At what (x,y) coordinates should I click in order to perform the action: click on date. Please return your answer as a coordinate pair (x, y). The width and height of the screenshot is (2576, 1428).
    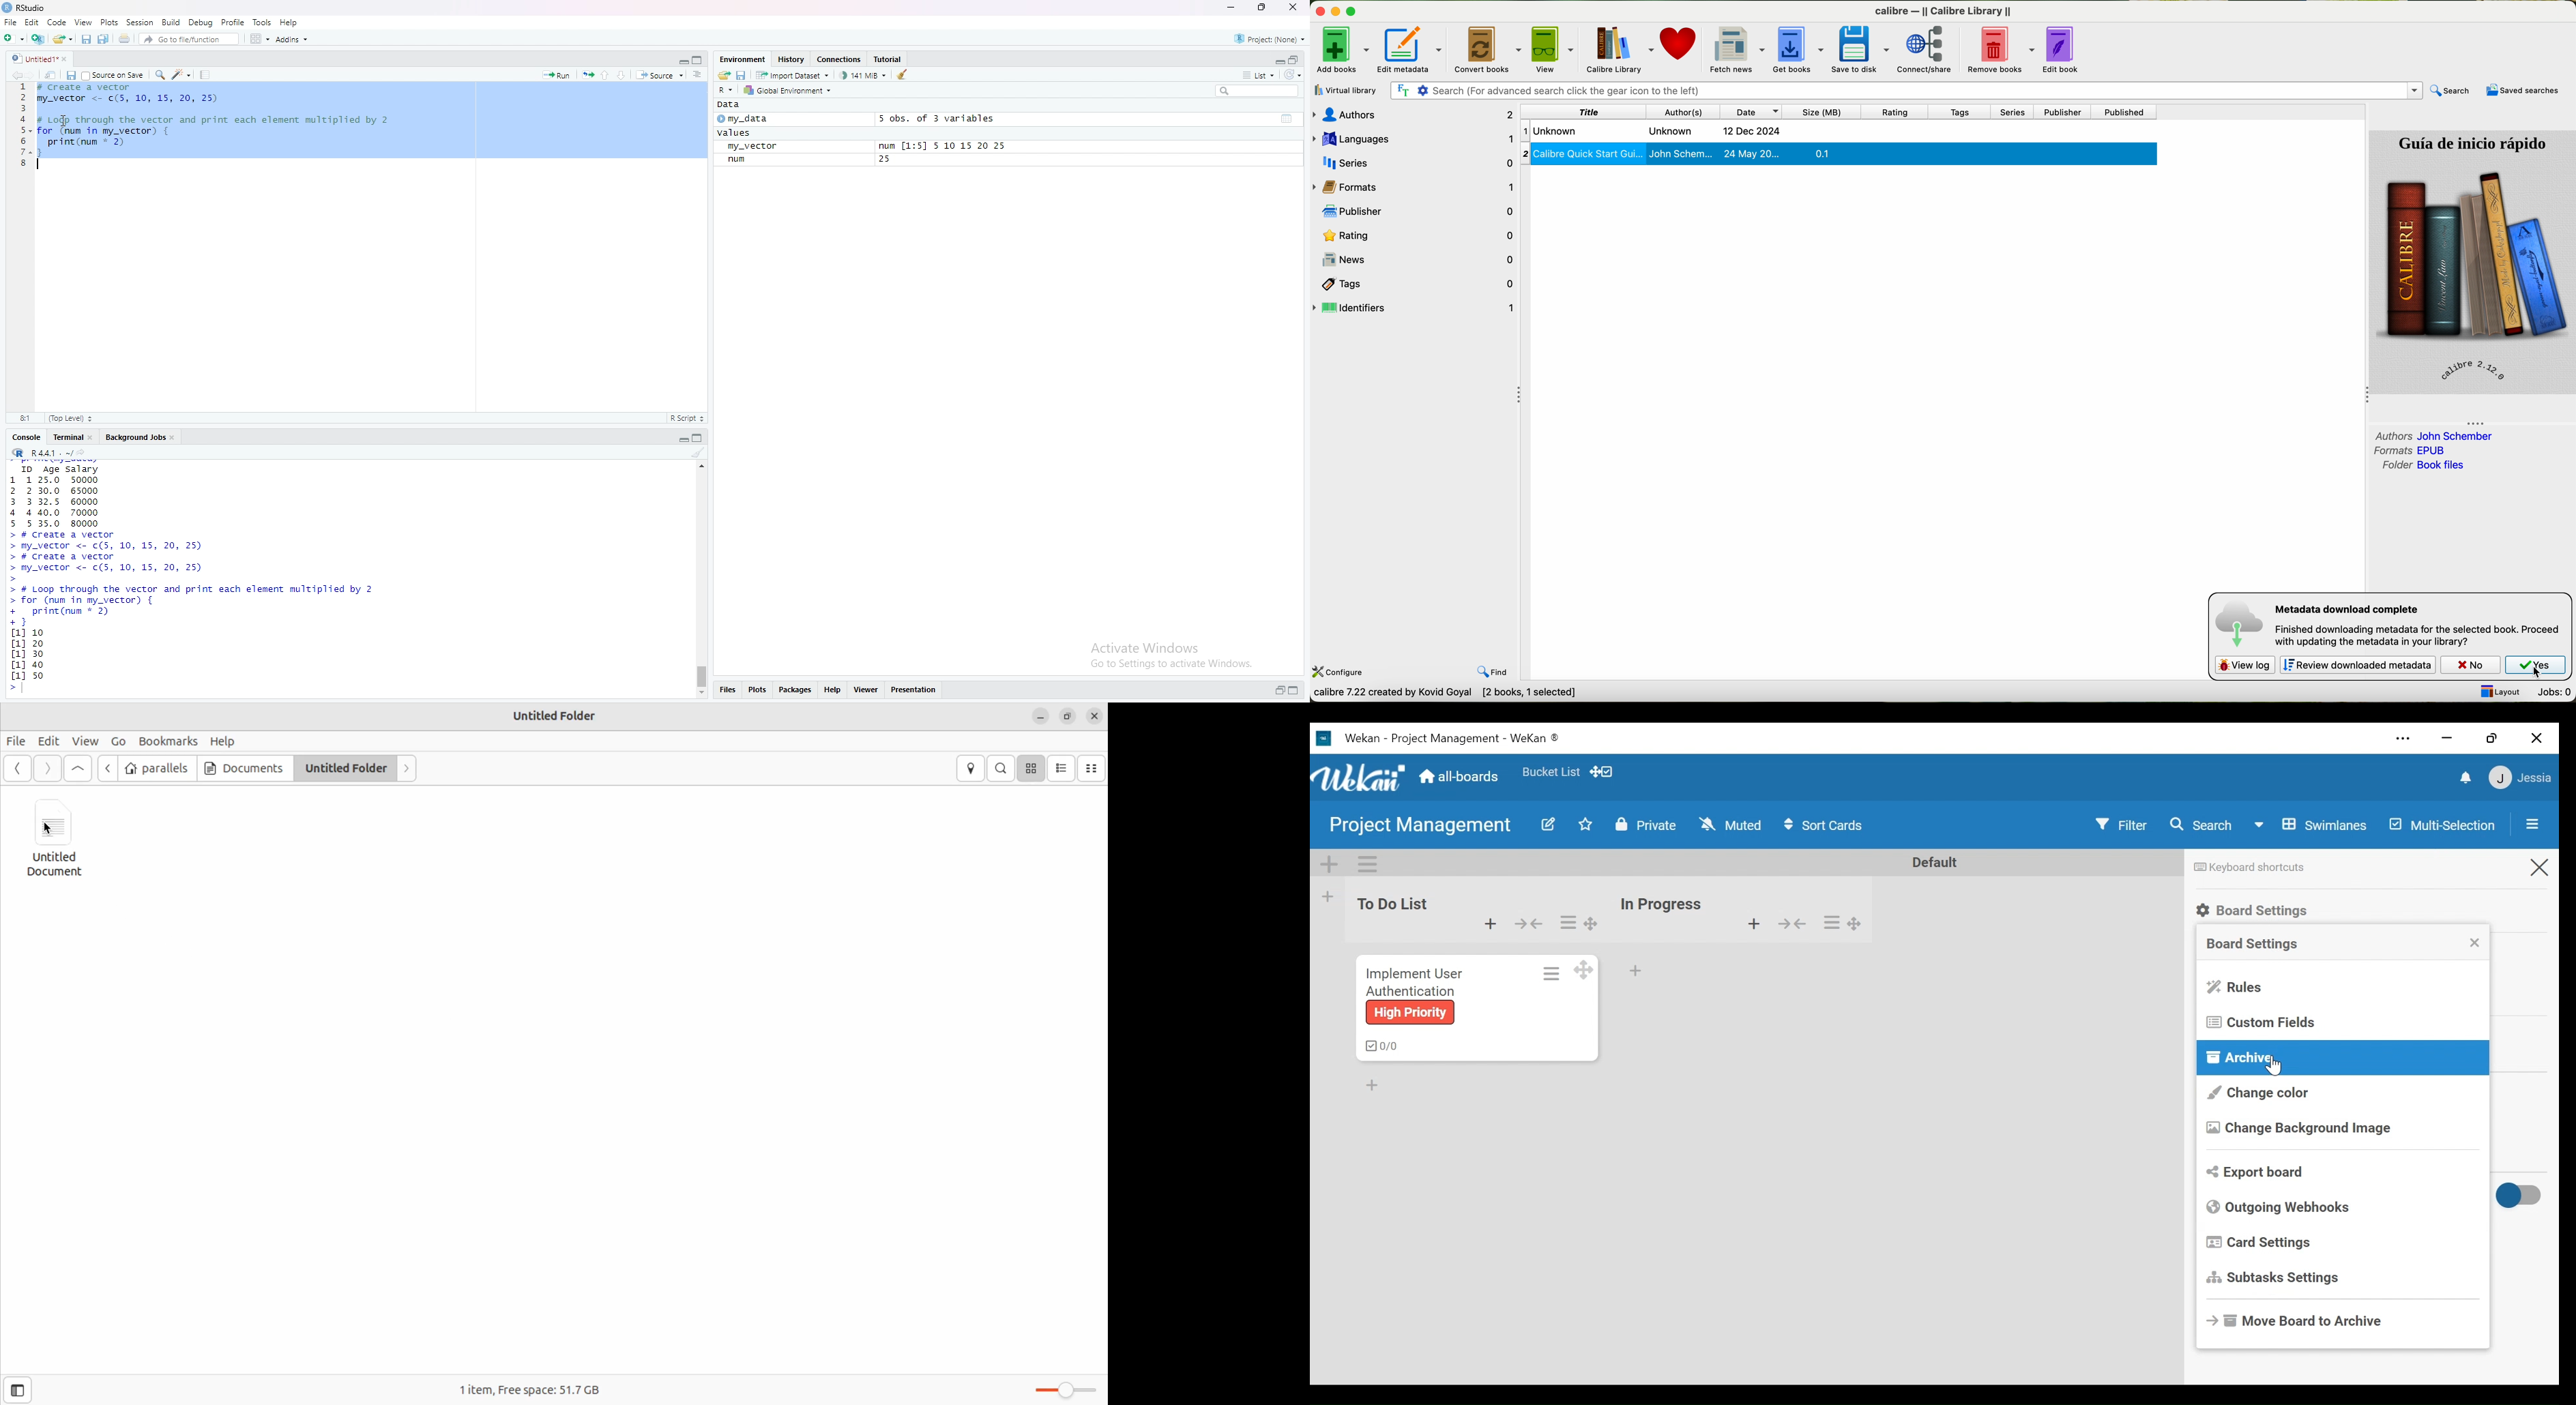
    Looking at the image, I should click on (1752, 112).